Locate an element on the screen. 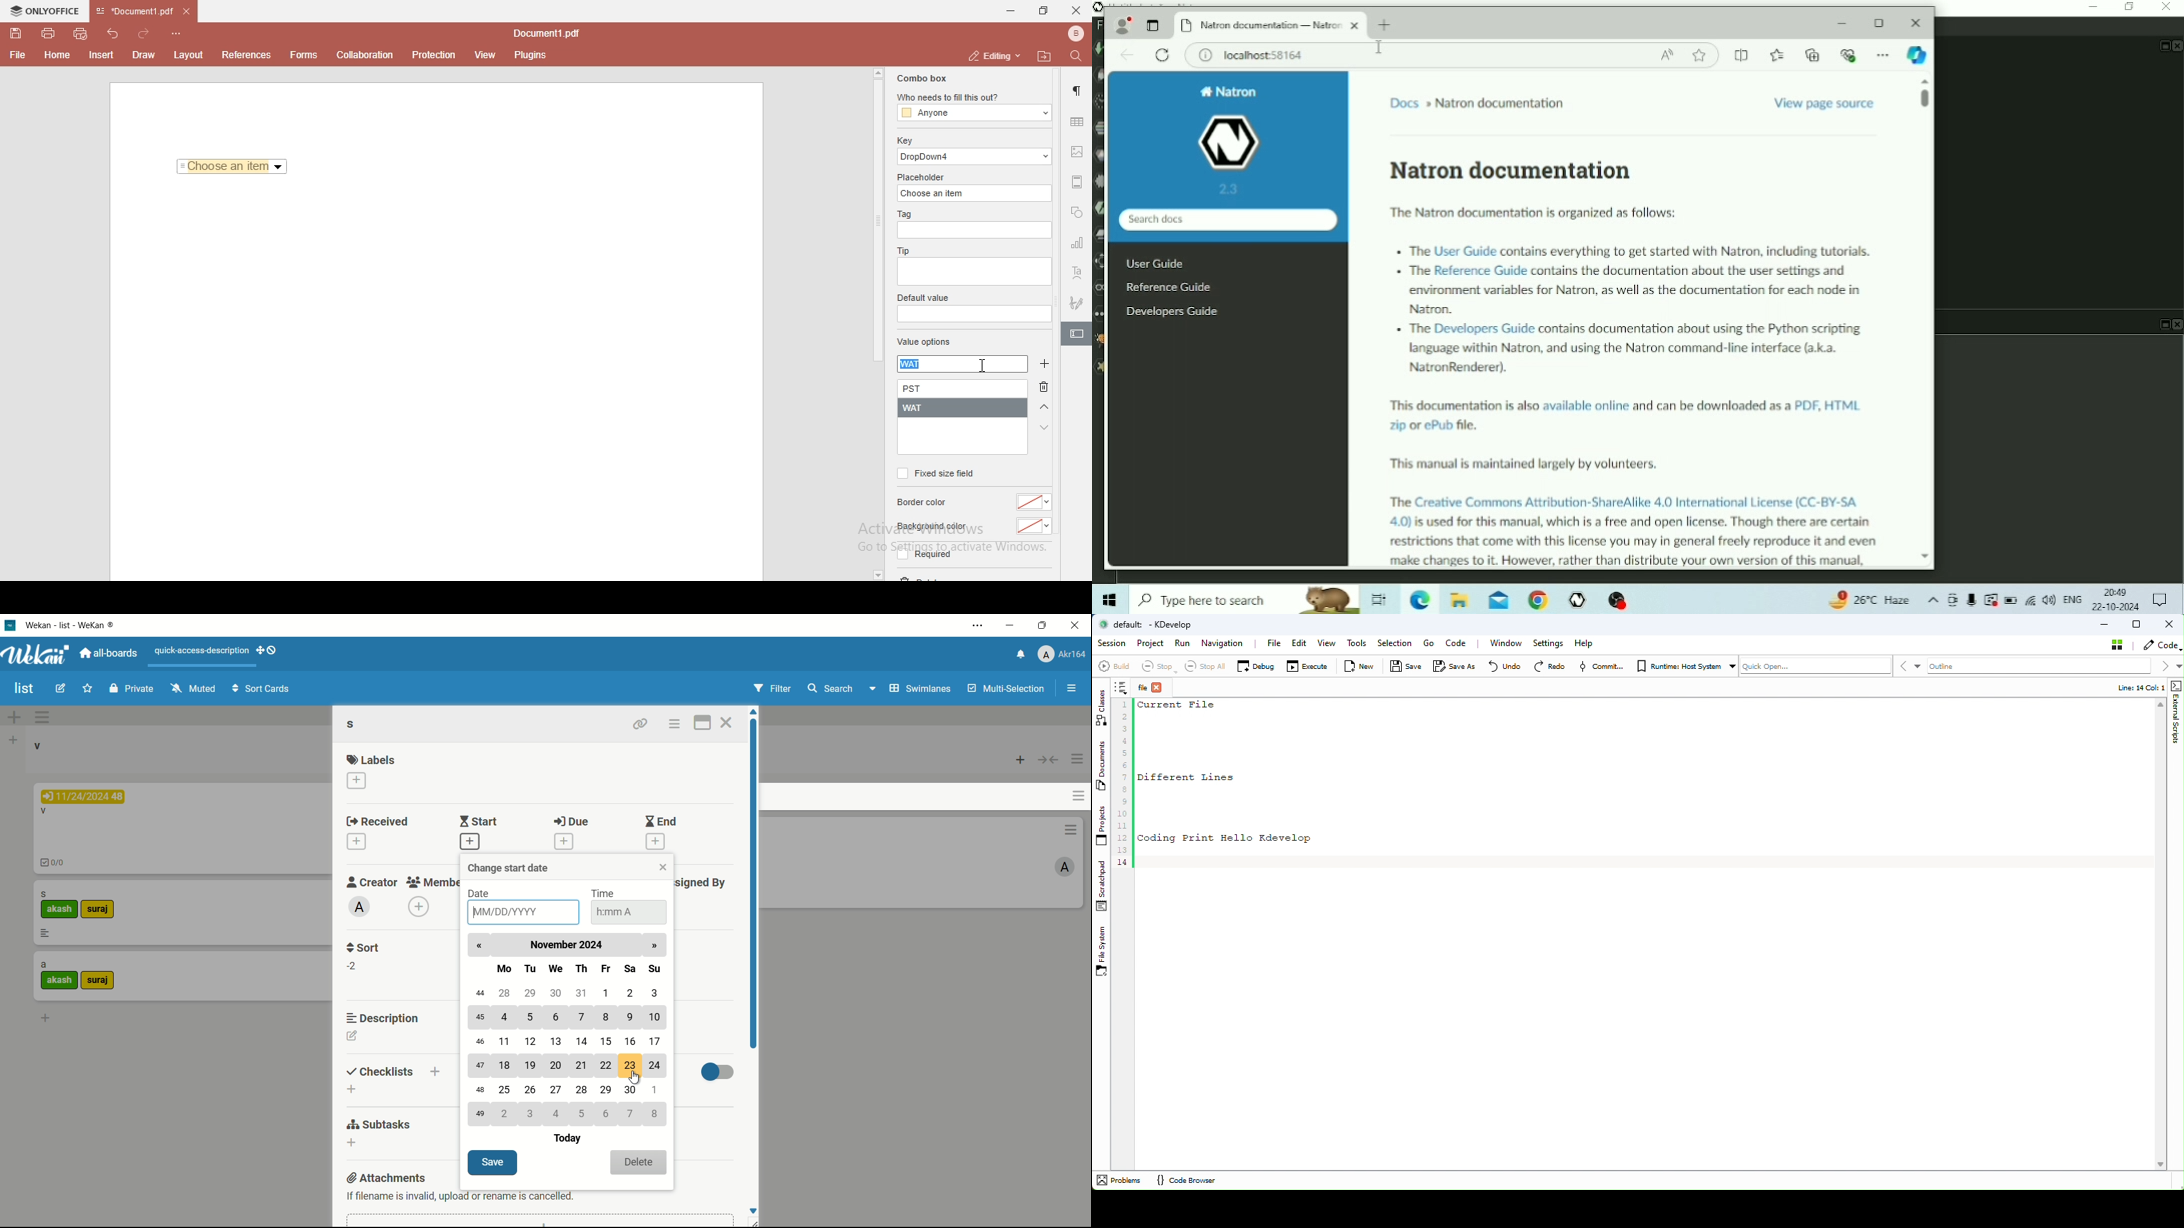 This screenshot has width=2184, height=1232. dropdown is located at coordinates (877, 576).